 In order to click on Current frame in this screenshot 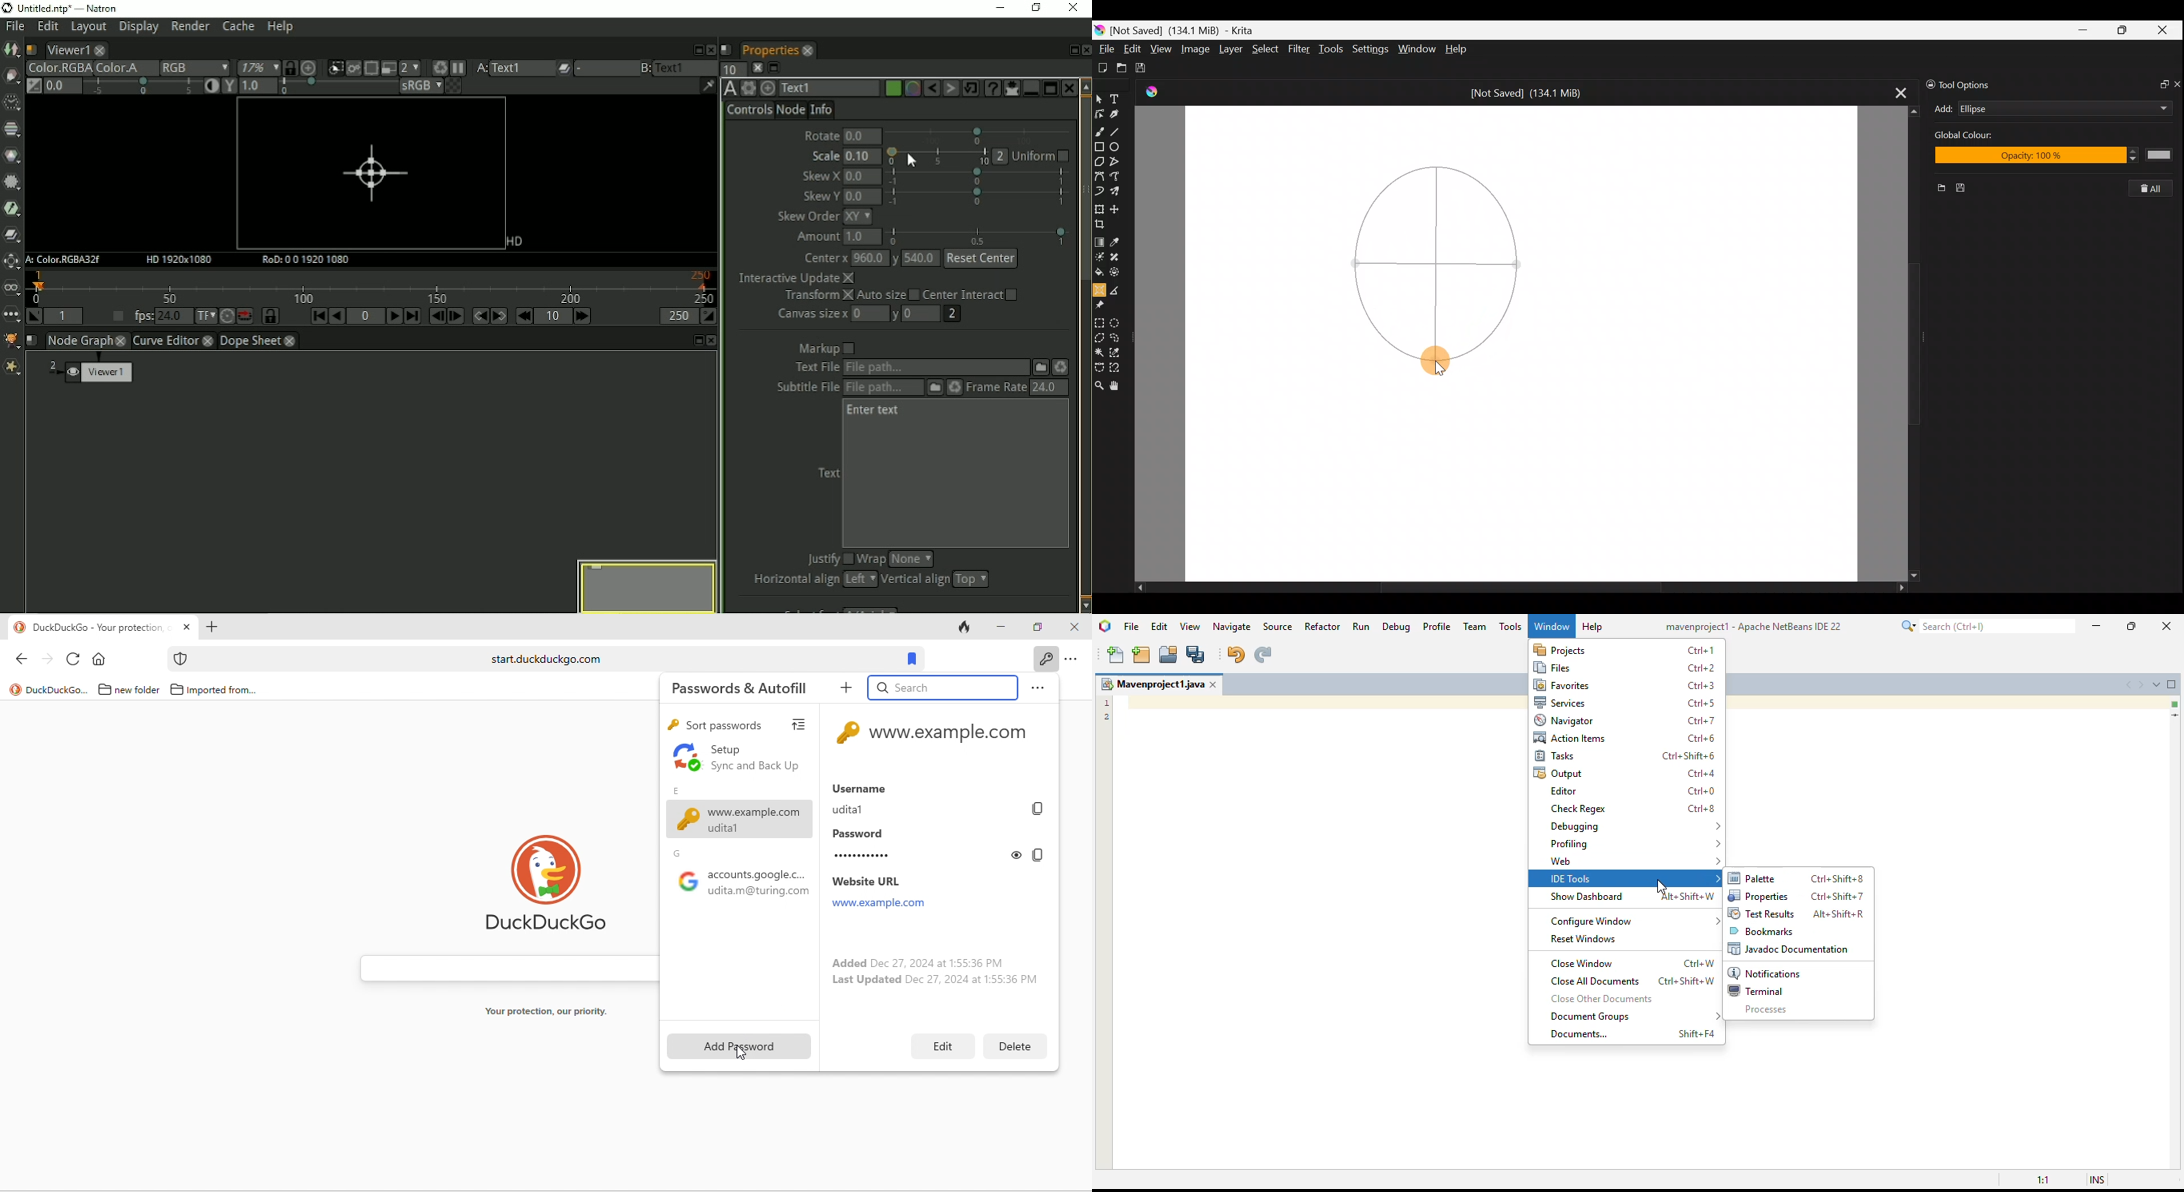, I will do `click(366, 316)`.